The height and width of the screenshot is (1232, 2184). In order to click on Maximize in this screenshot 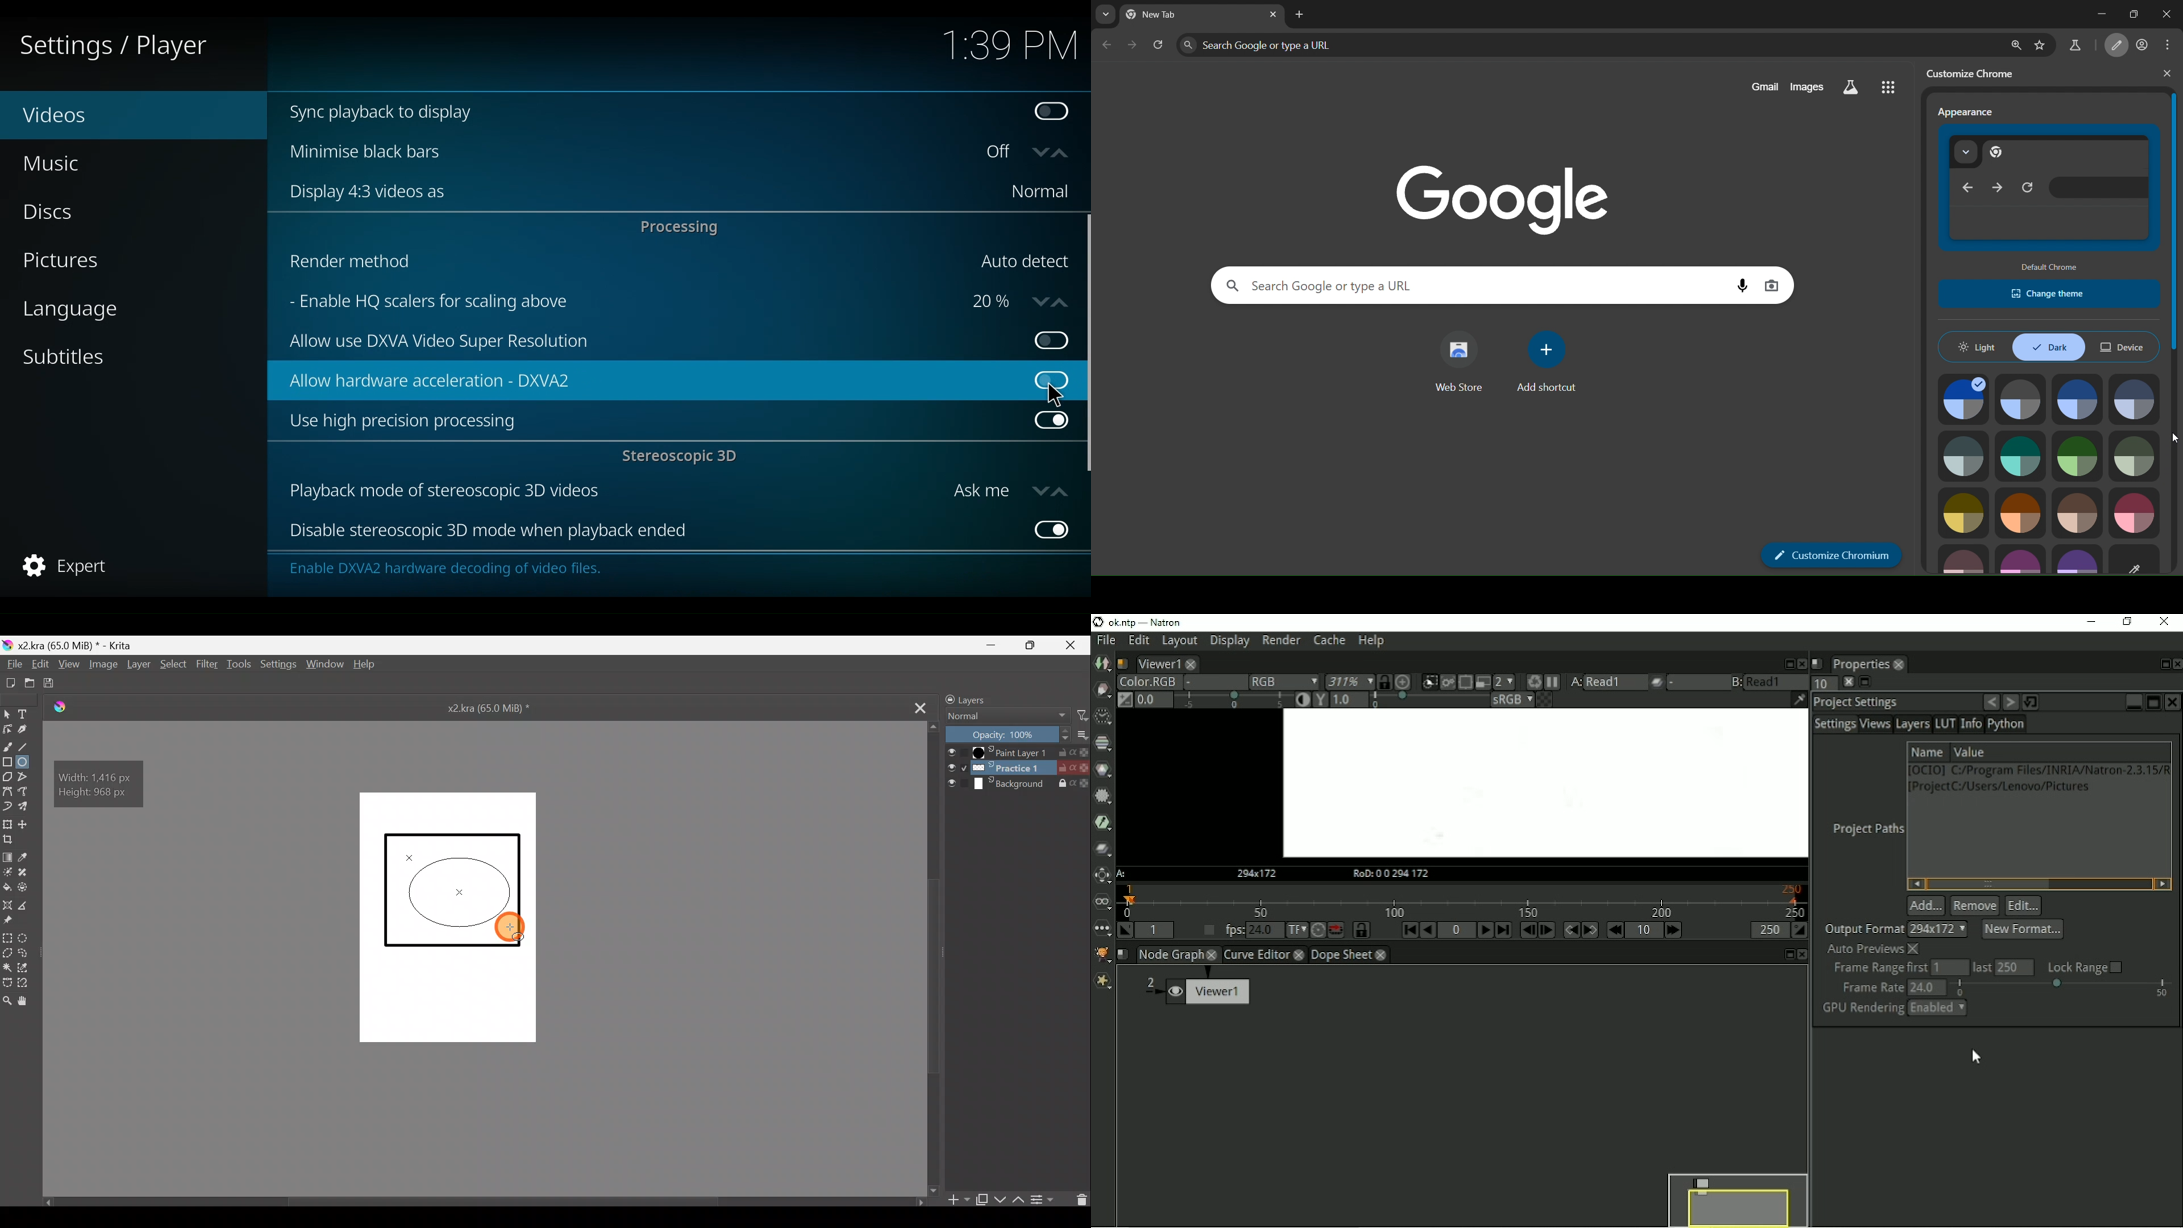, I will do `click(1039, 648)`.